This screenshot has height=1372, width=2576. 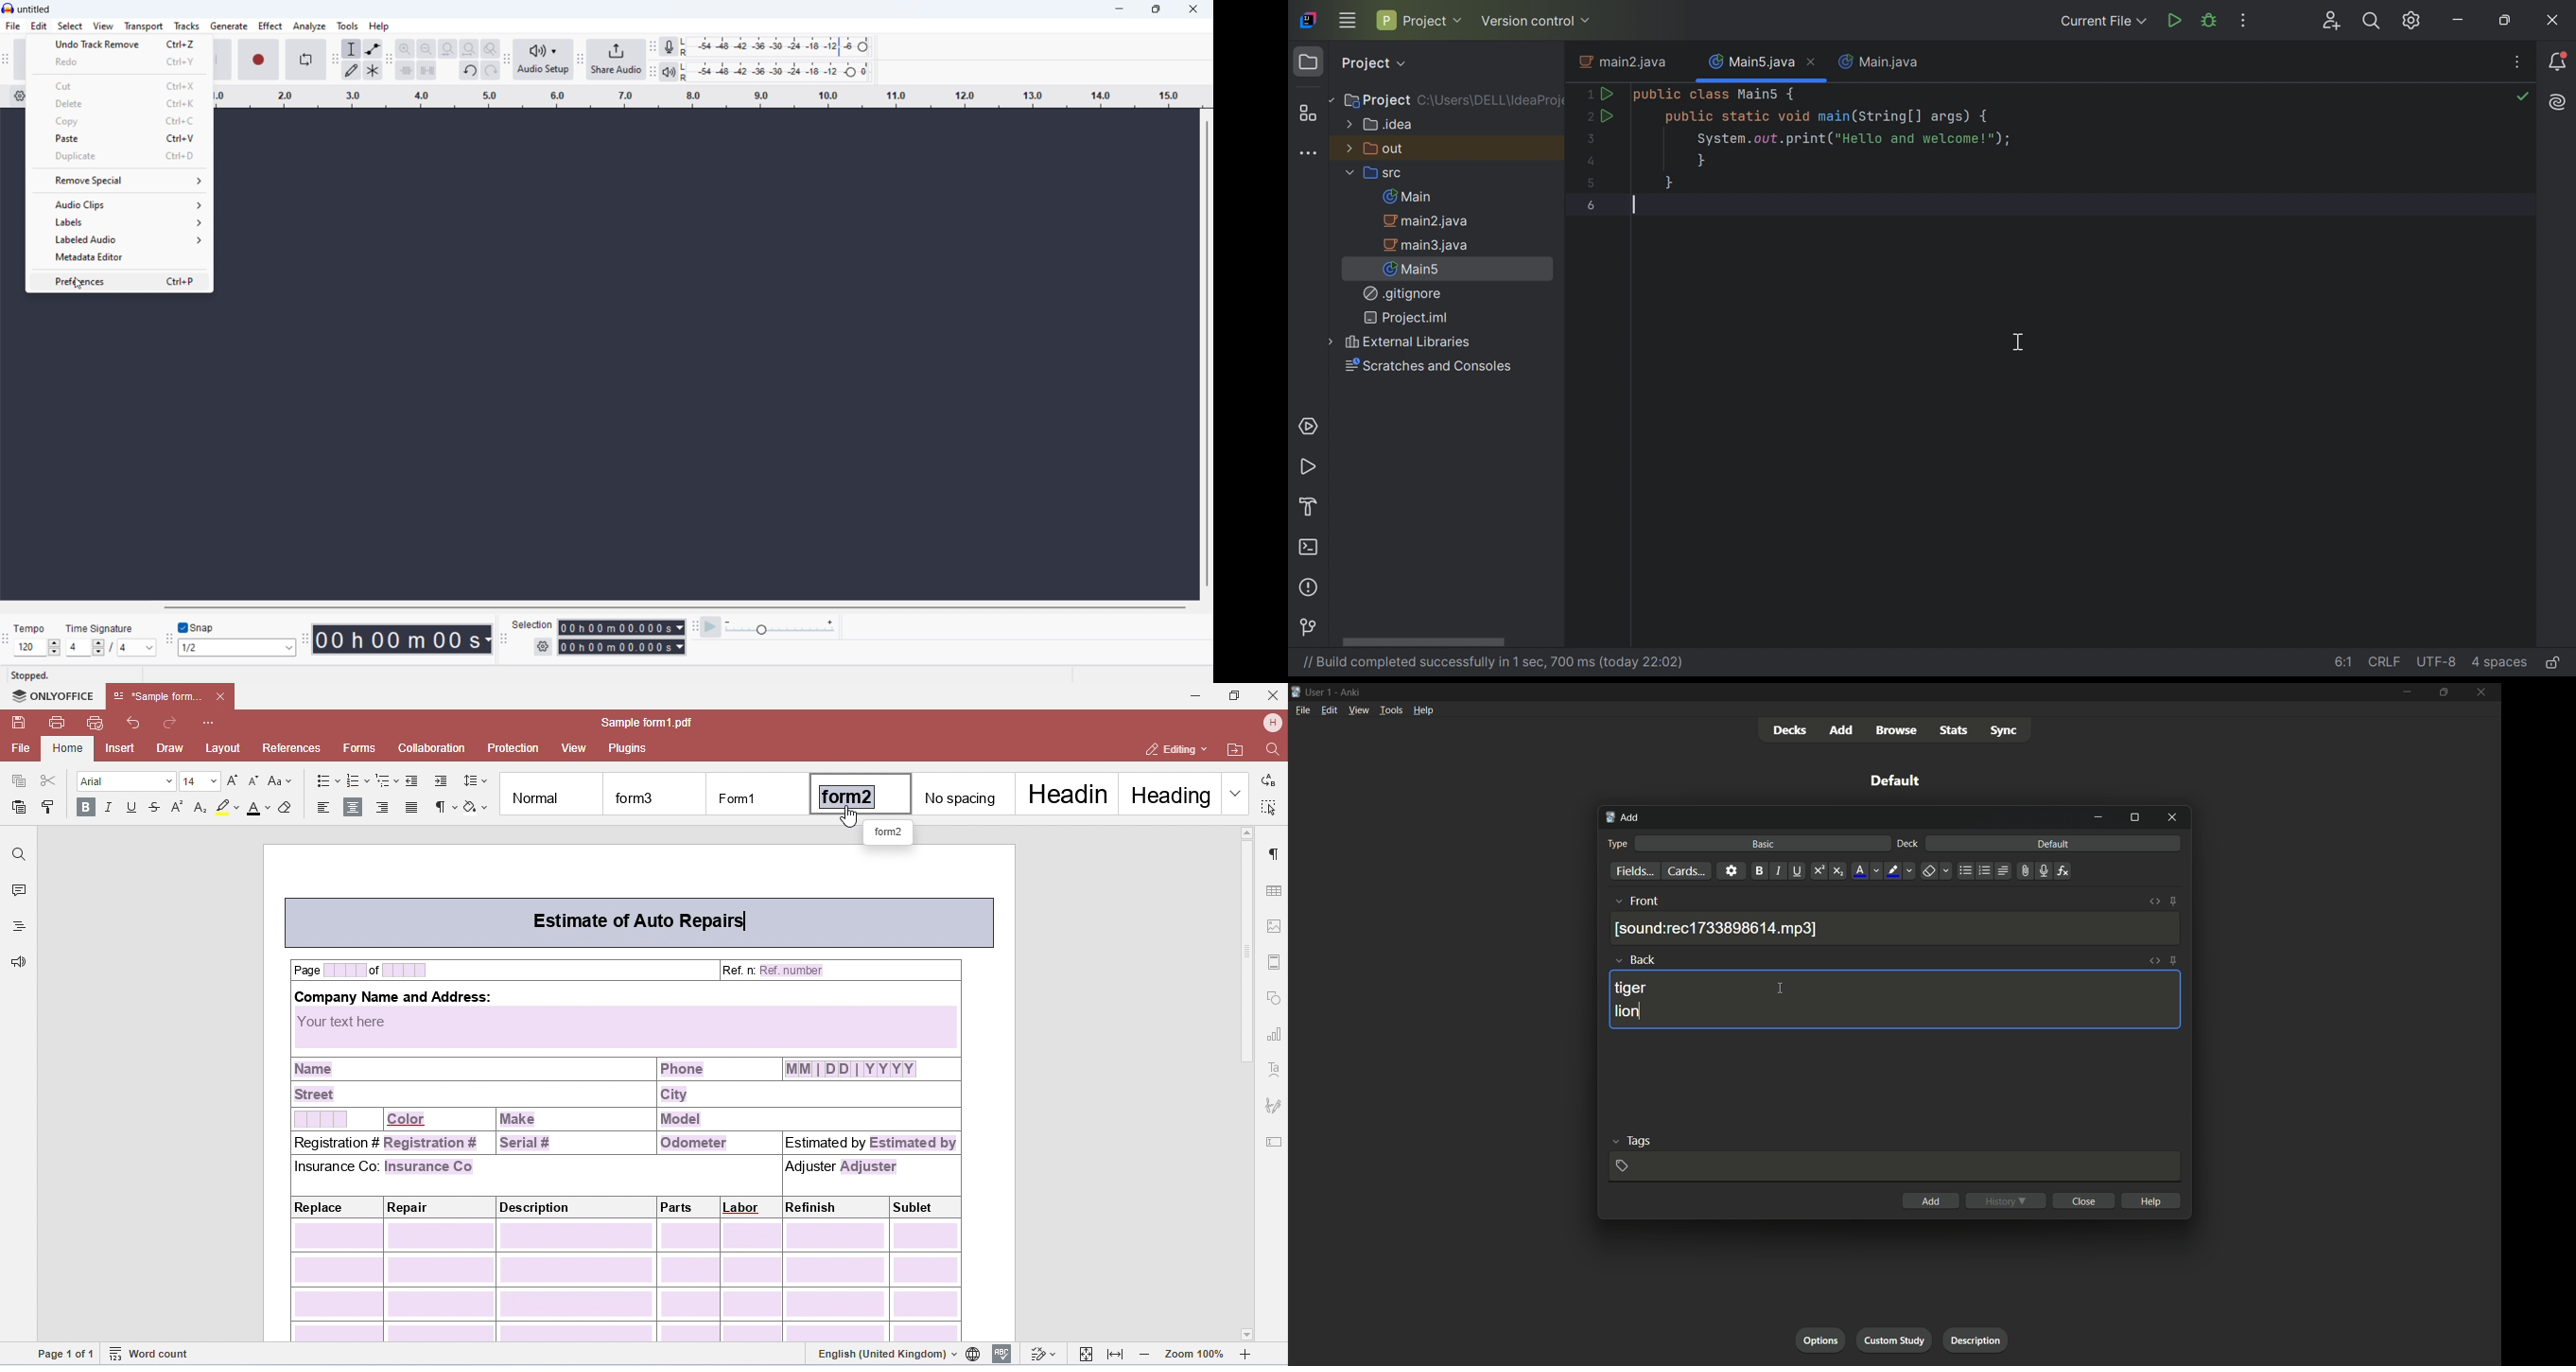 I want to click on recording saved, so click(x=1719, y=928).